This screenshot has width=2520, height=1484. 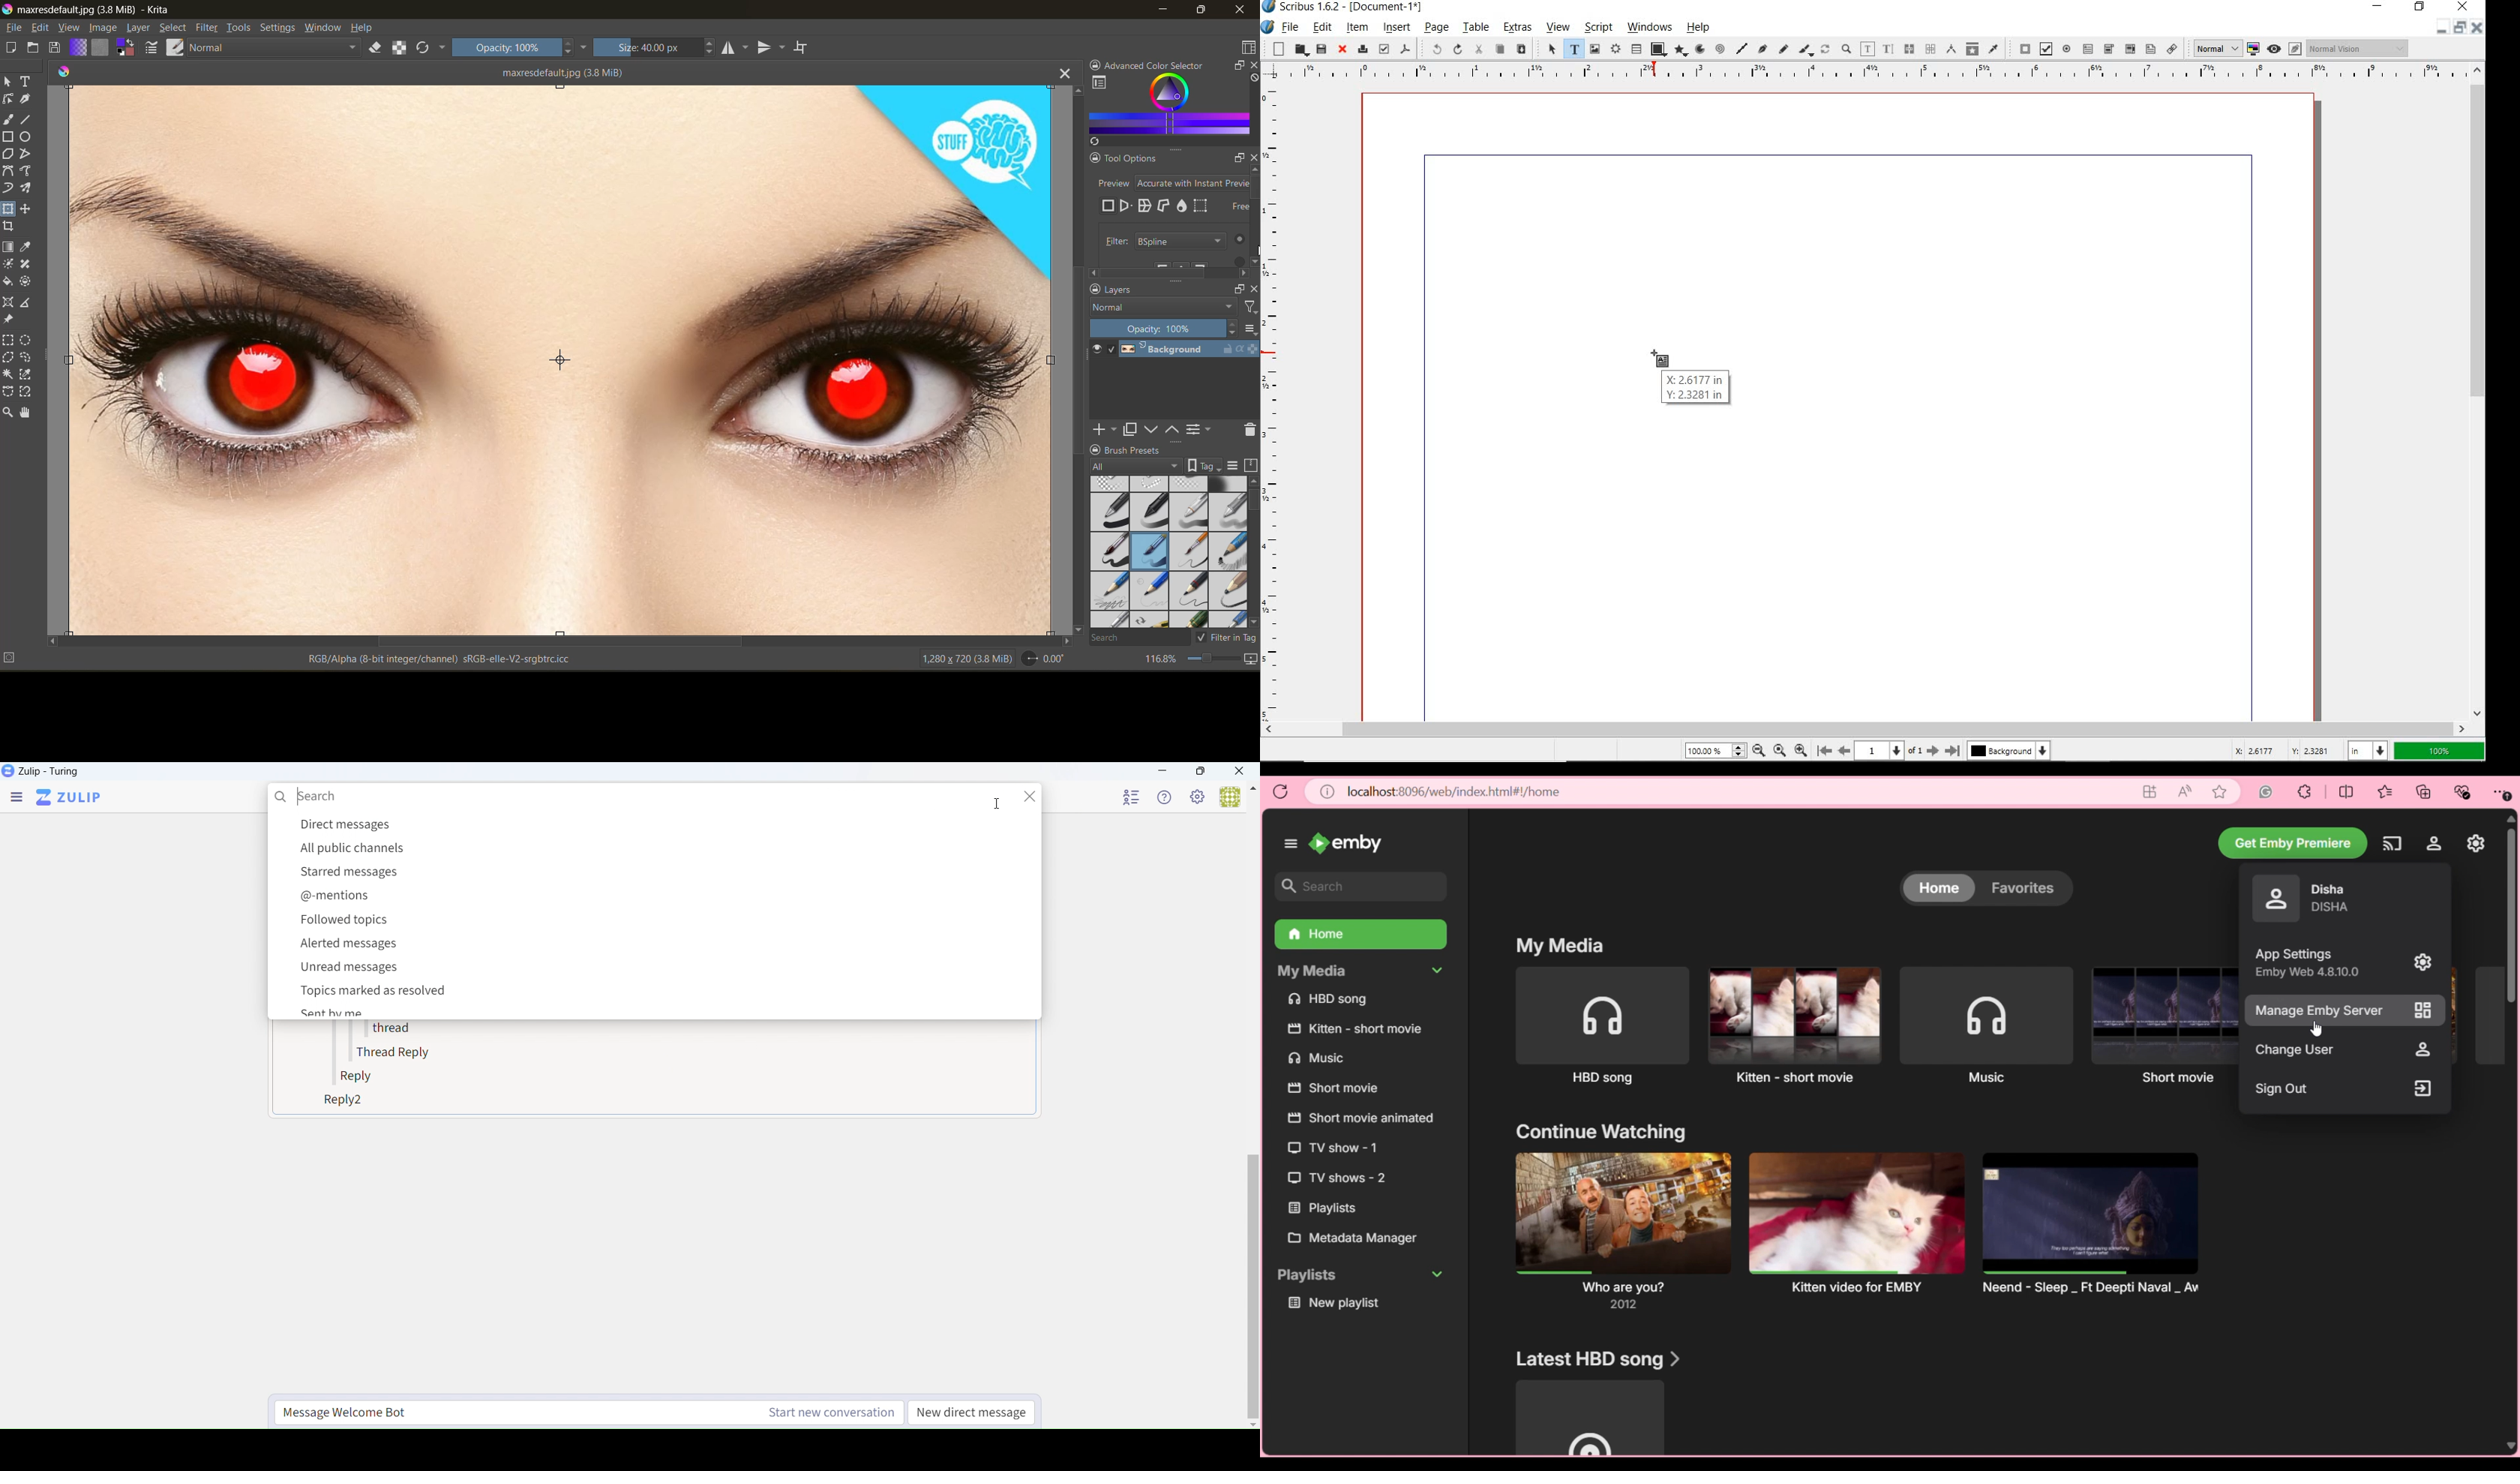 What do you see at coordinates (1248, 306) in the screenshot?
I see `filter` at bounding box center [1248, 306].